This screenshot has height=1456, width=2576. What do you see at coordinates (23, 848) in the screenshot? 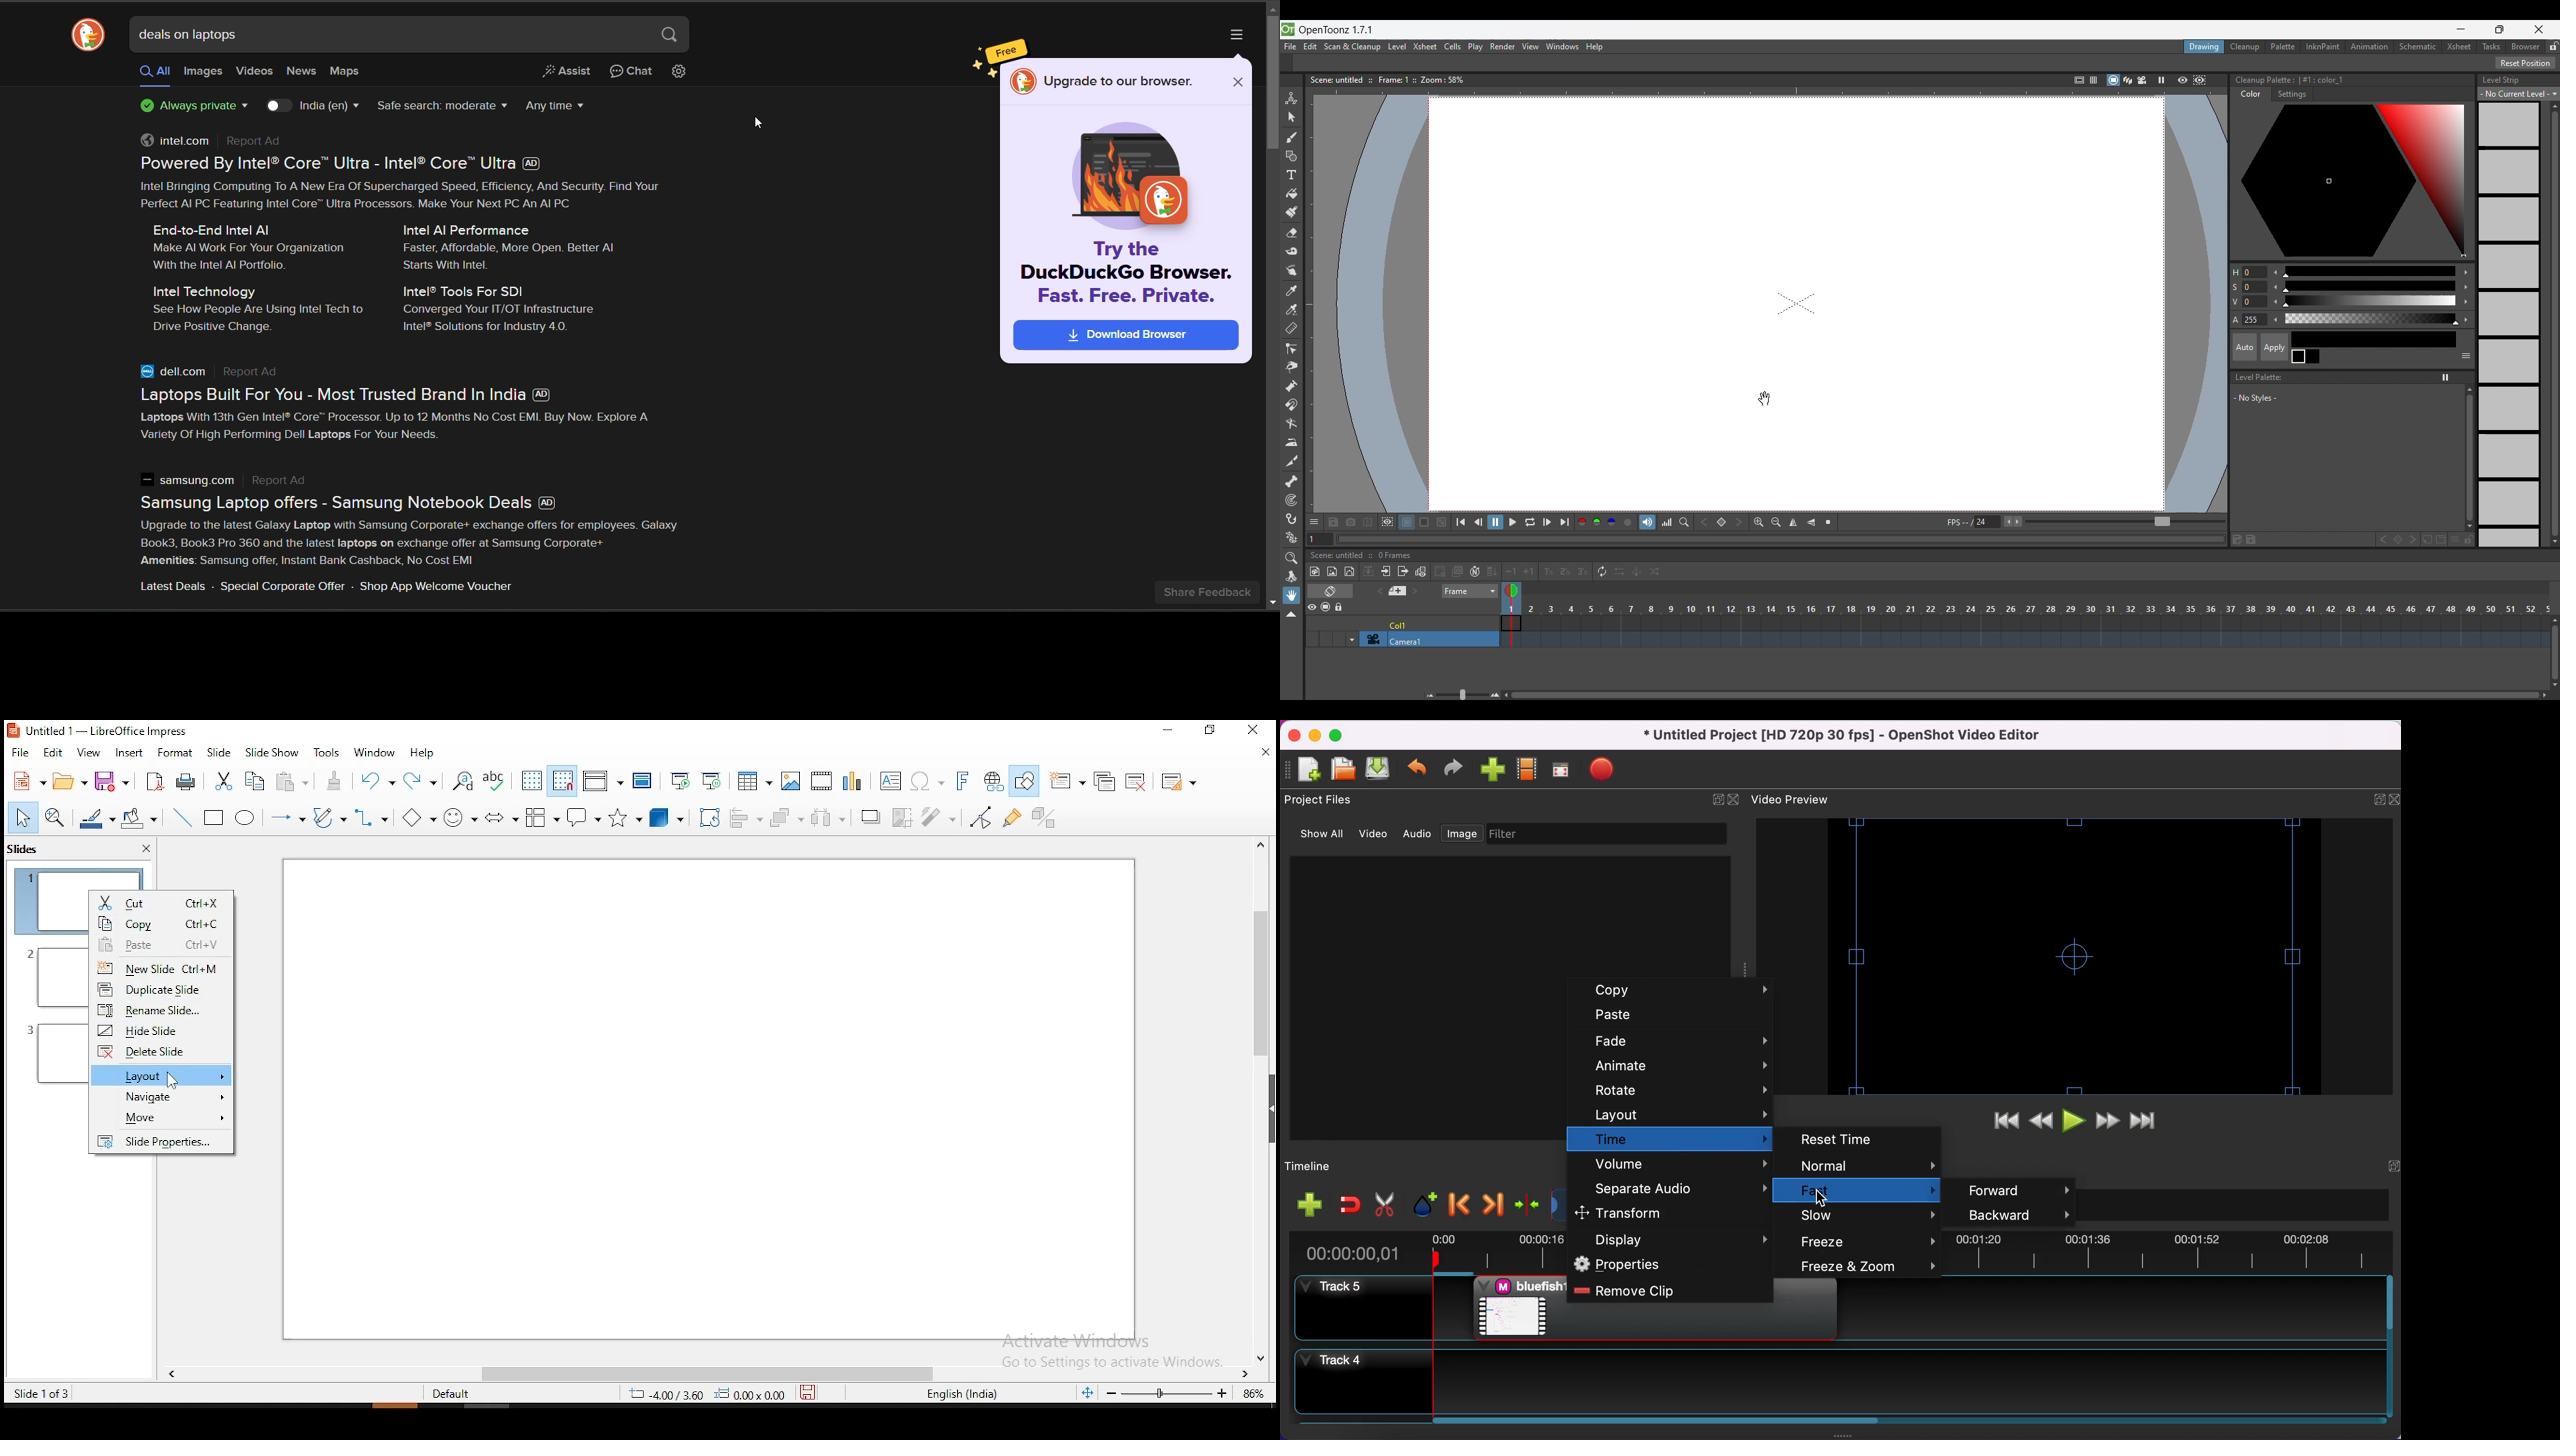
I see `slides` at bounding box center [23, 848].